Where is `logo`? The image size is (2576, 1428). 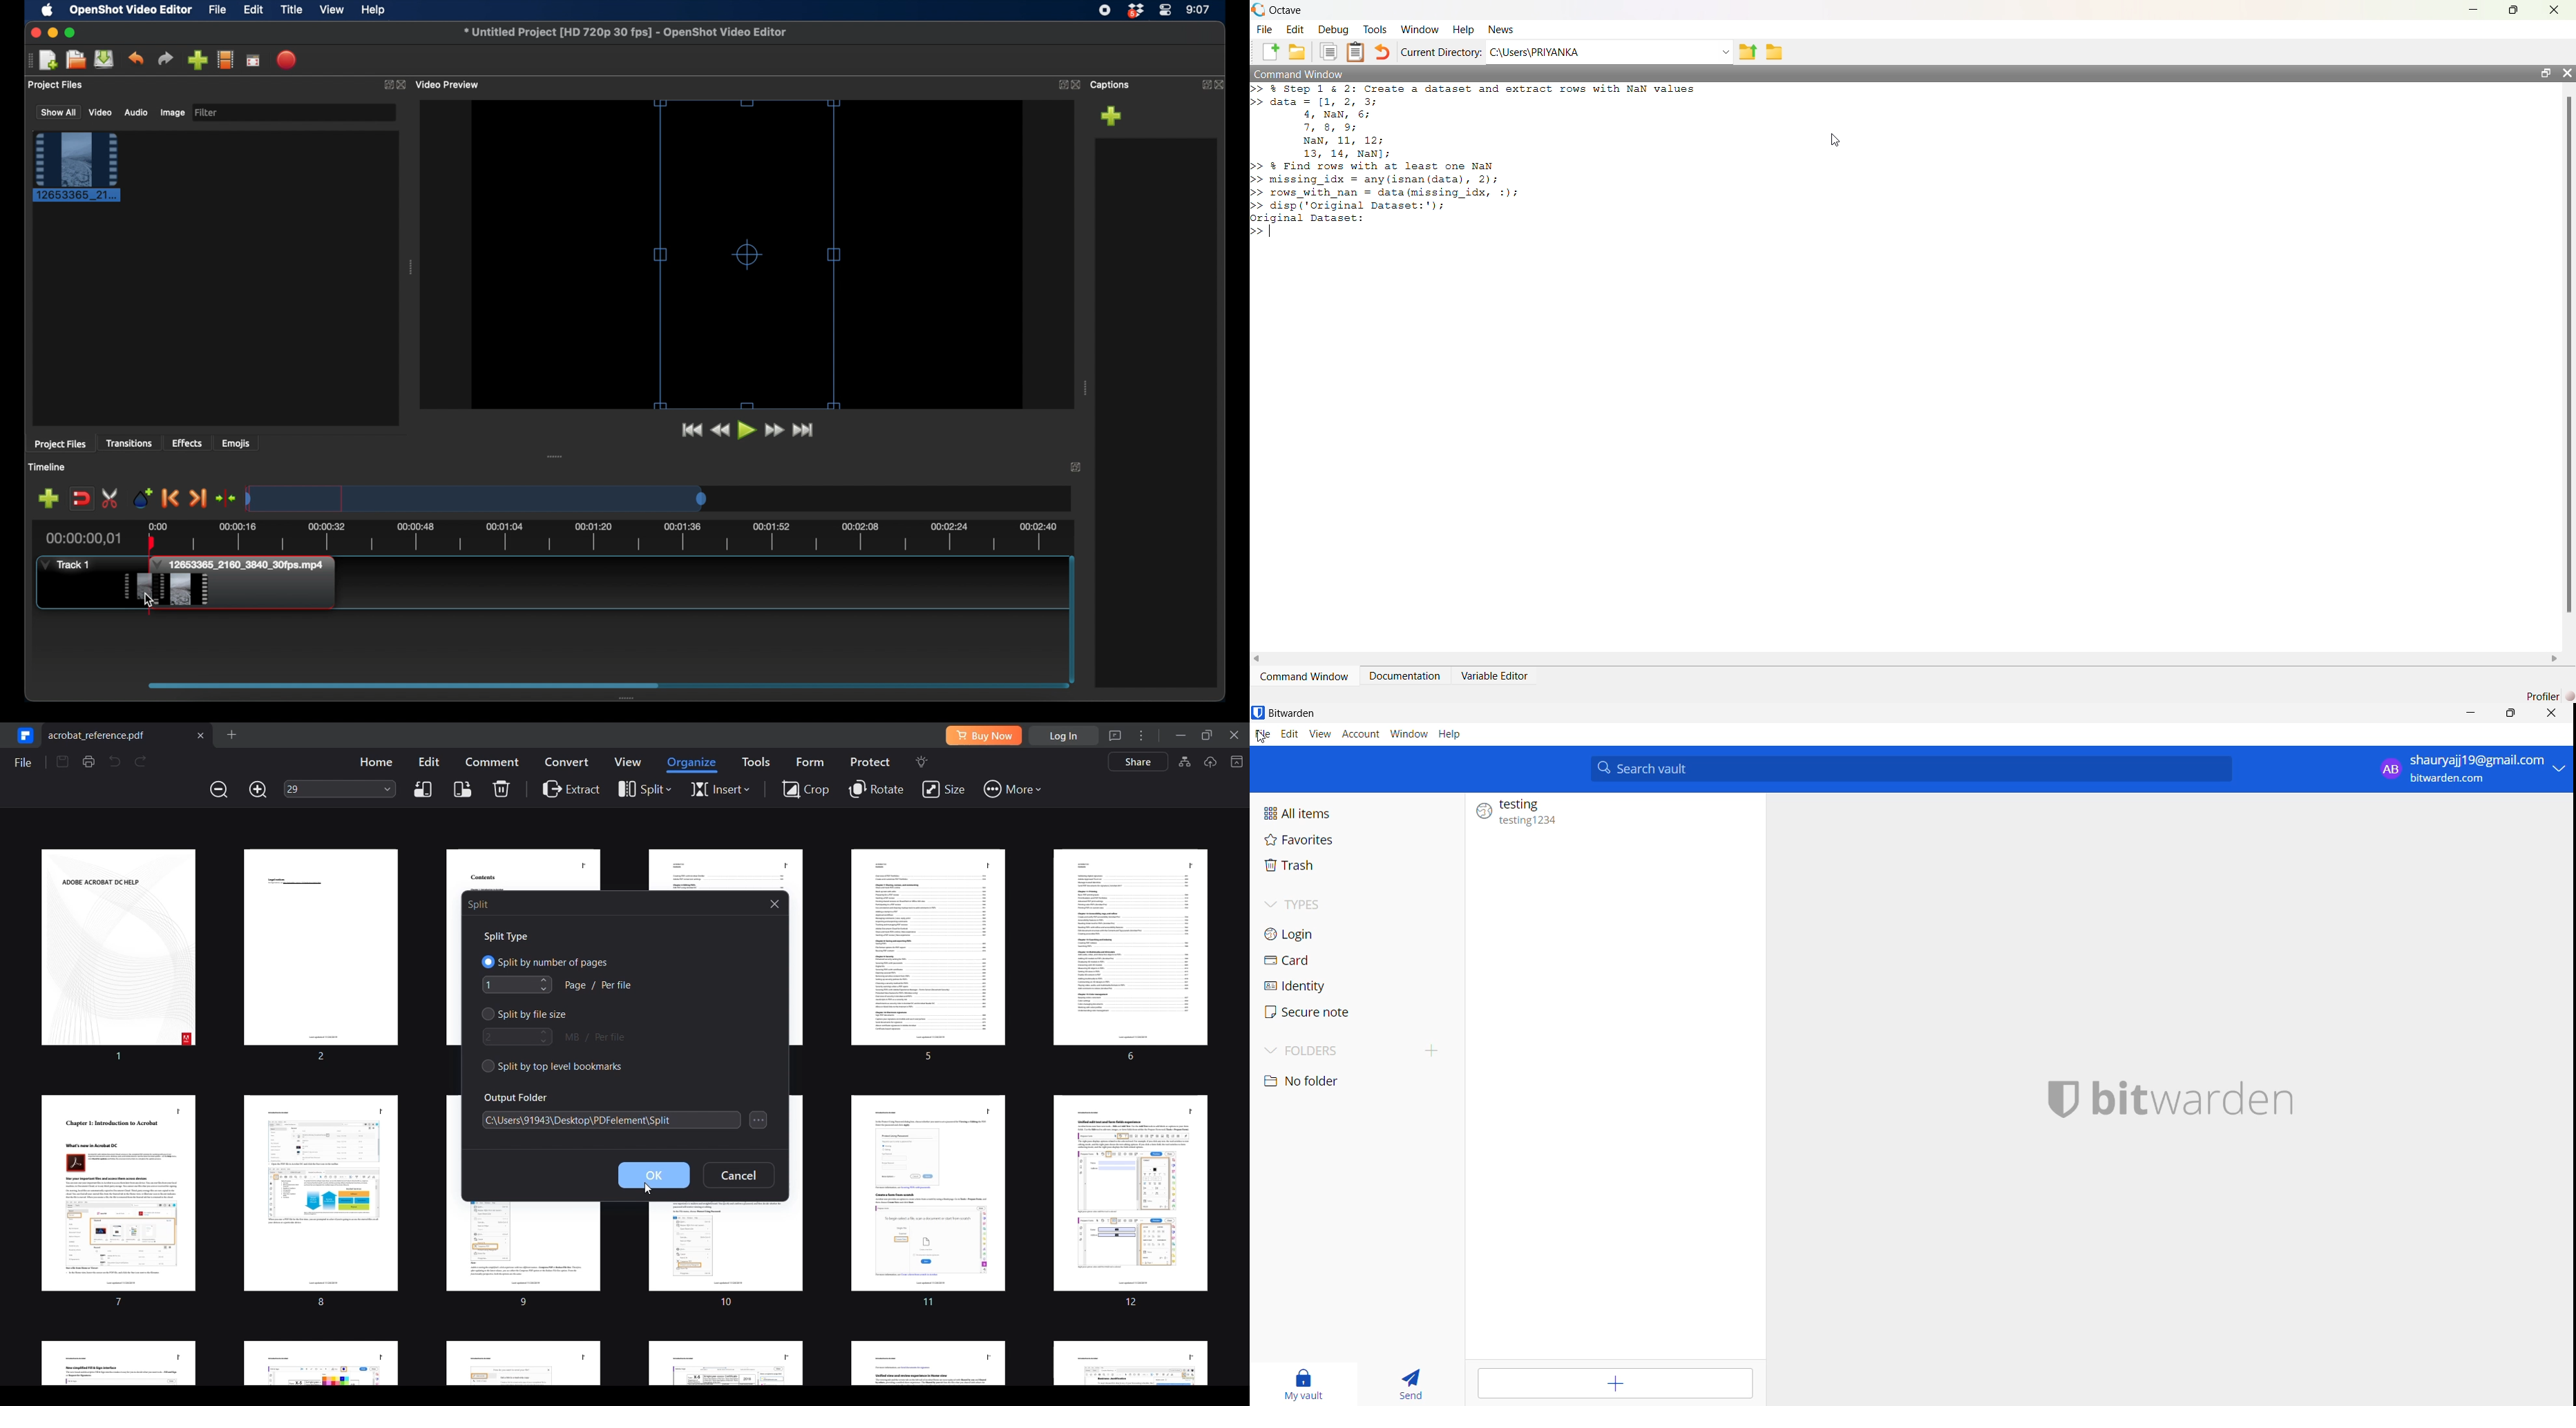 logo is located at coordinates (1258, 10).